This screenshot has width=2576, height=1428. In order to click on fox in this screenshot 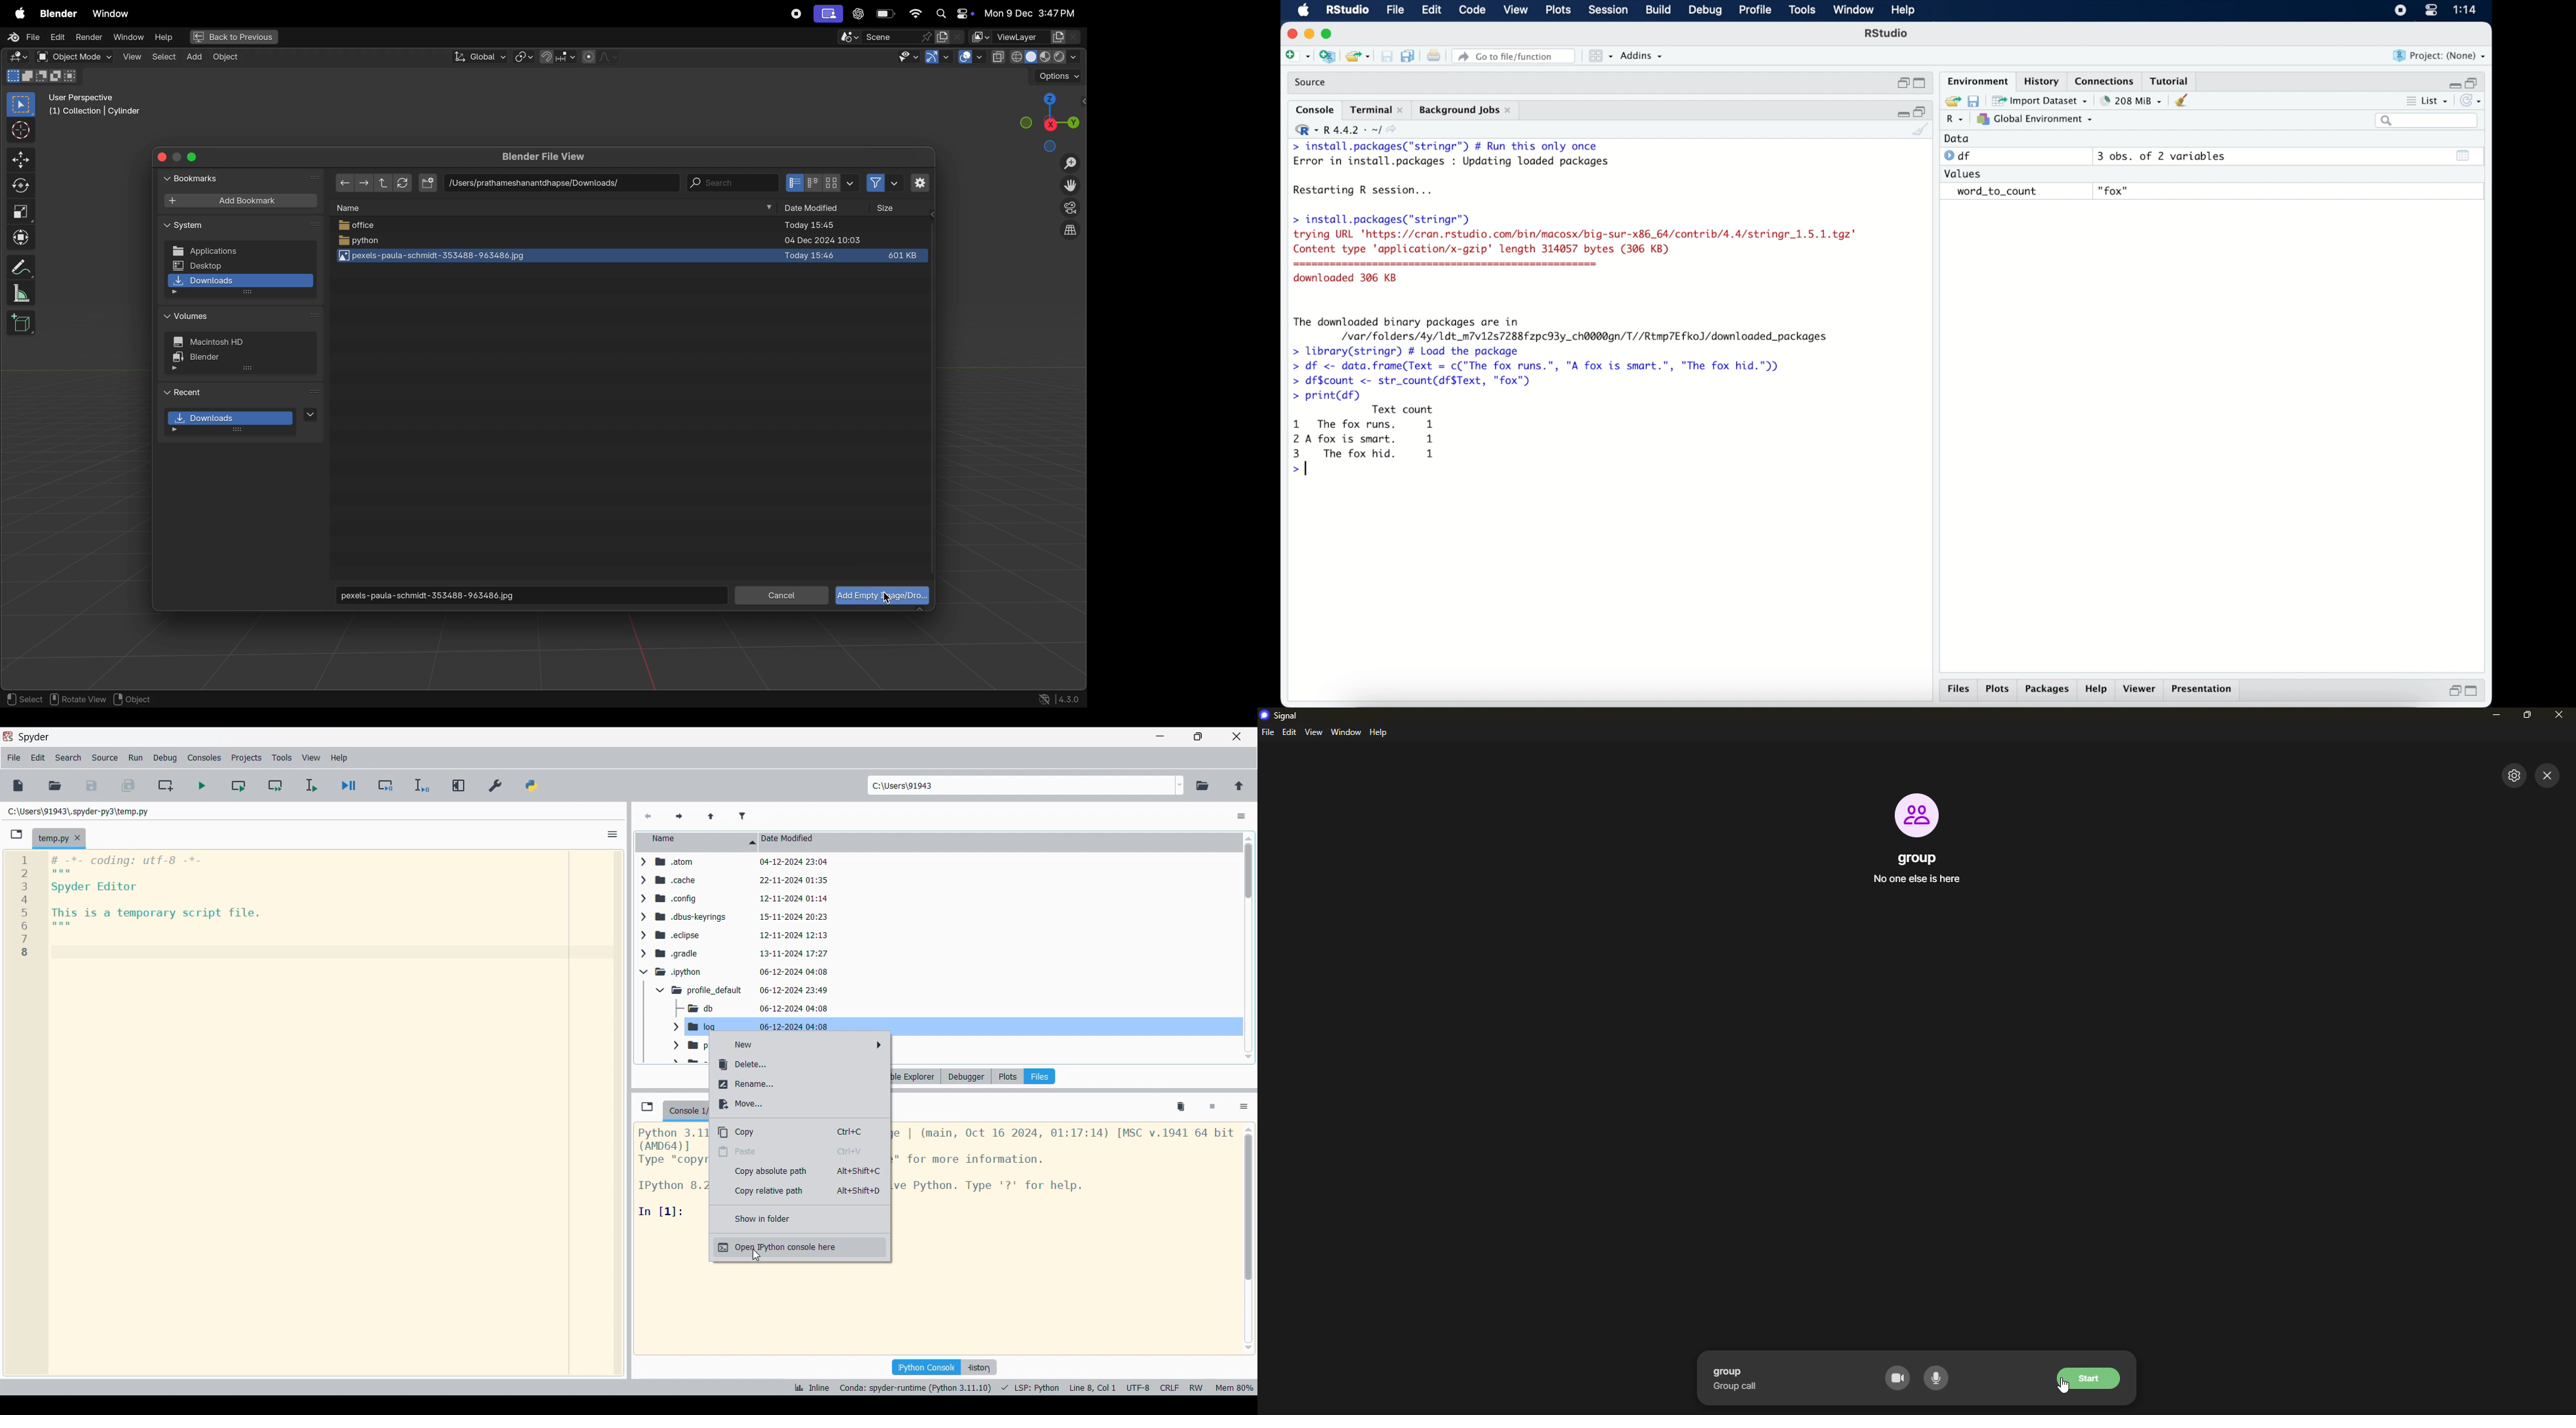, I will do `click(2114, 191)`.